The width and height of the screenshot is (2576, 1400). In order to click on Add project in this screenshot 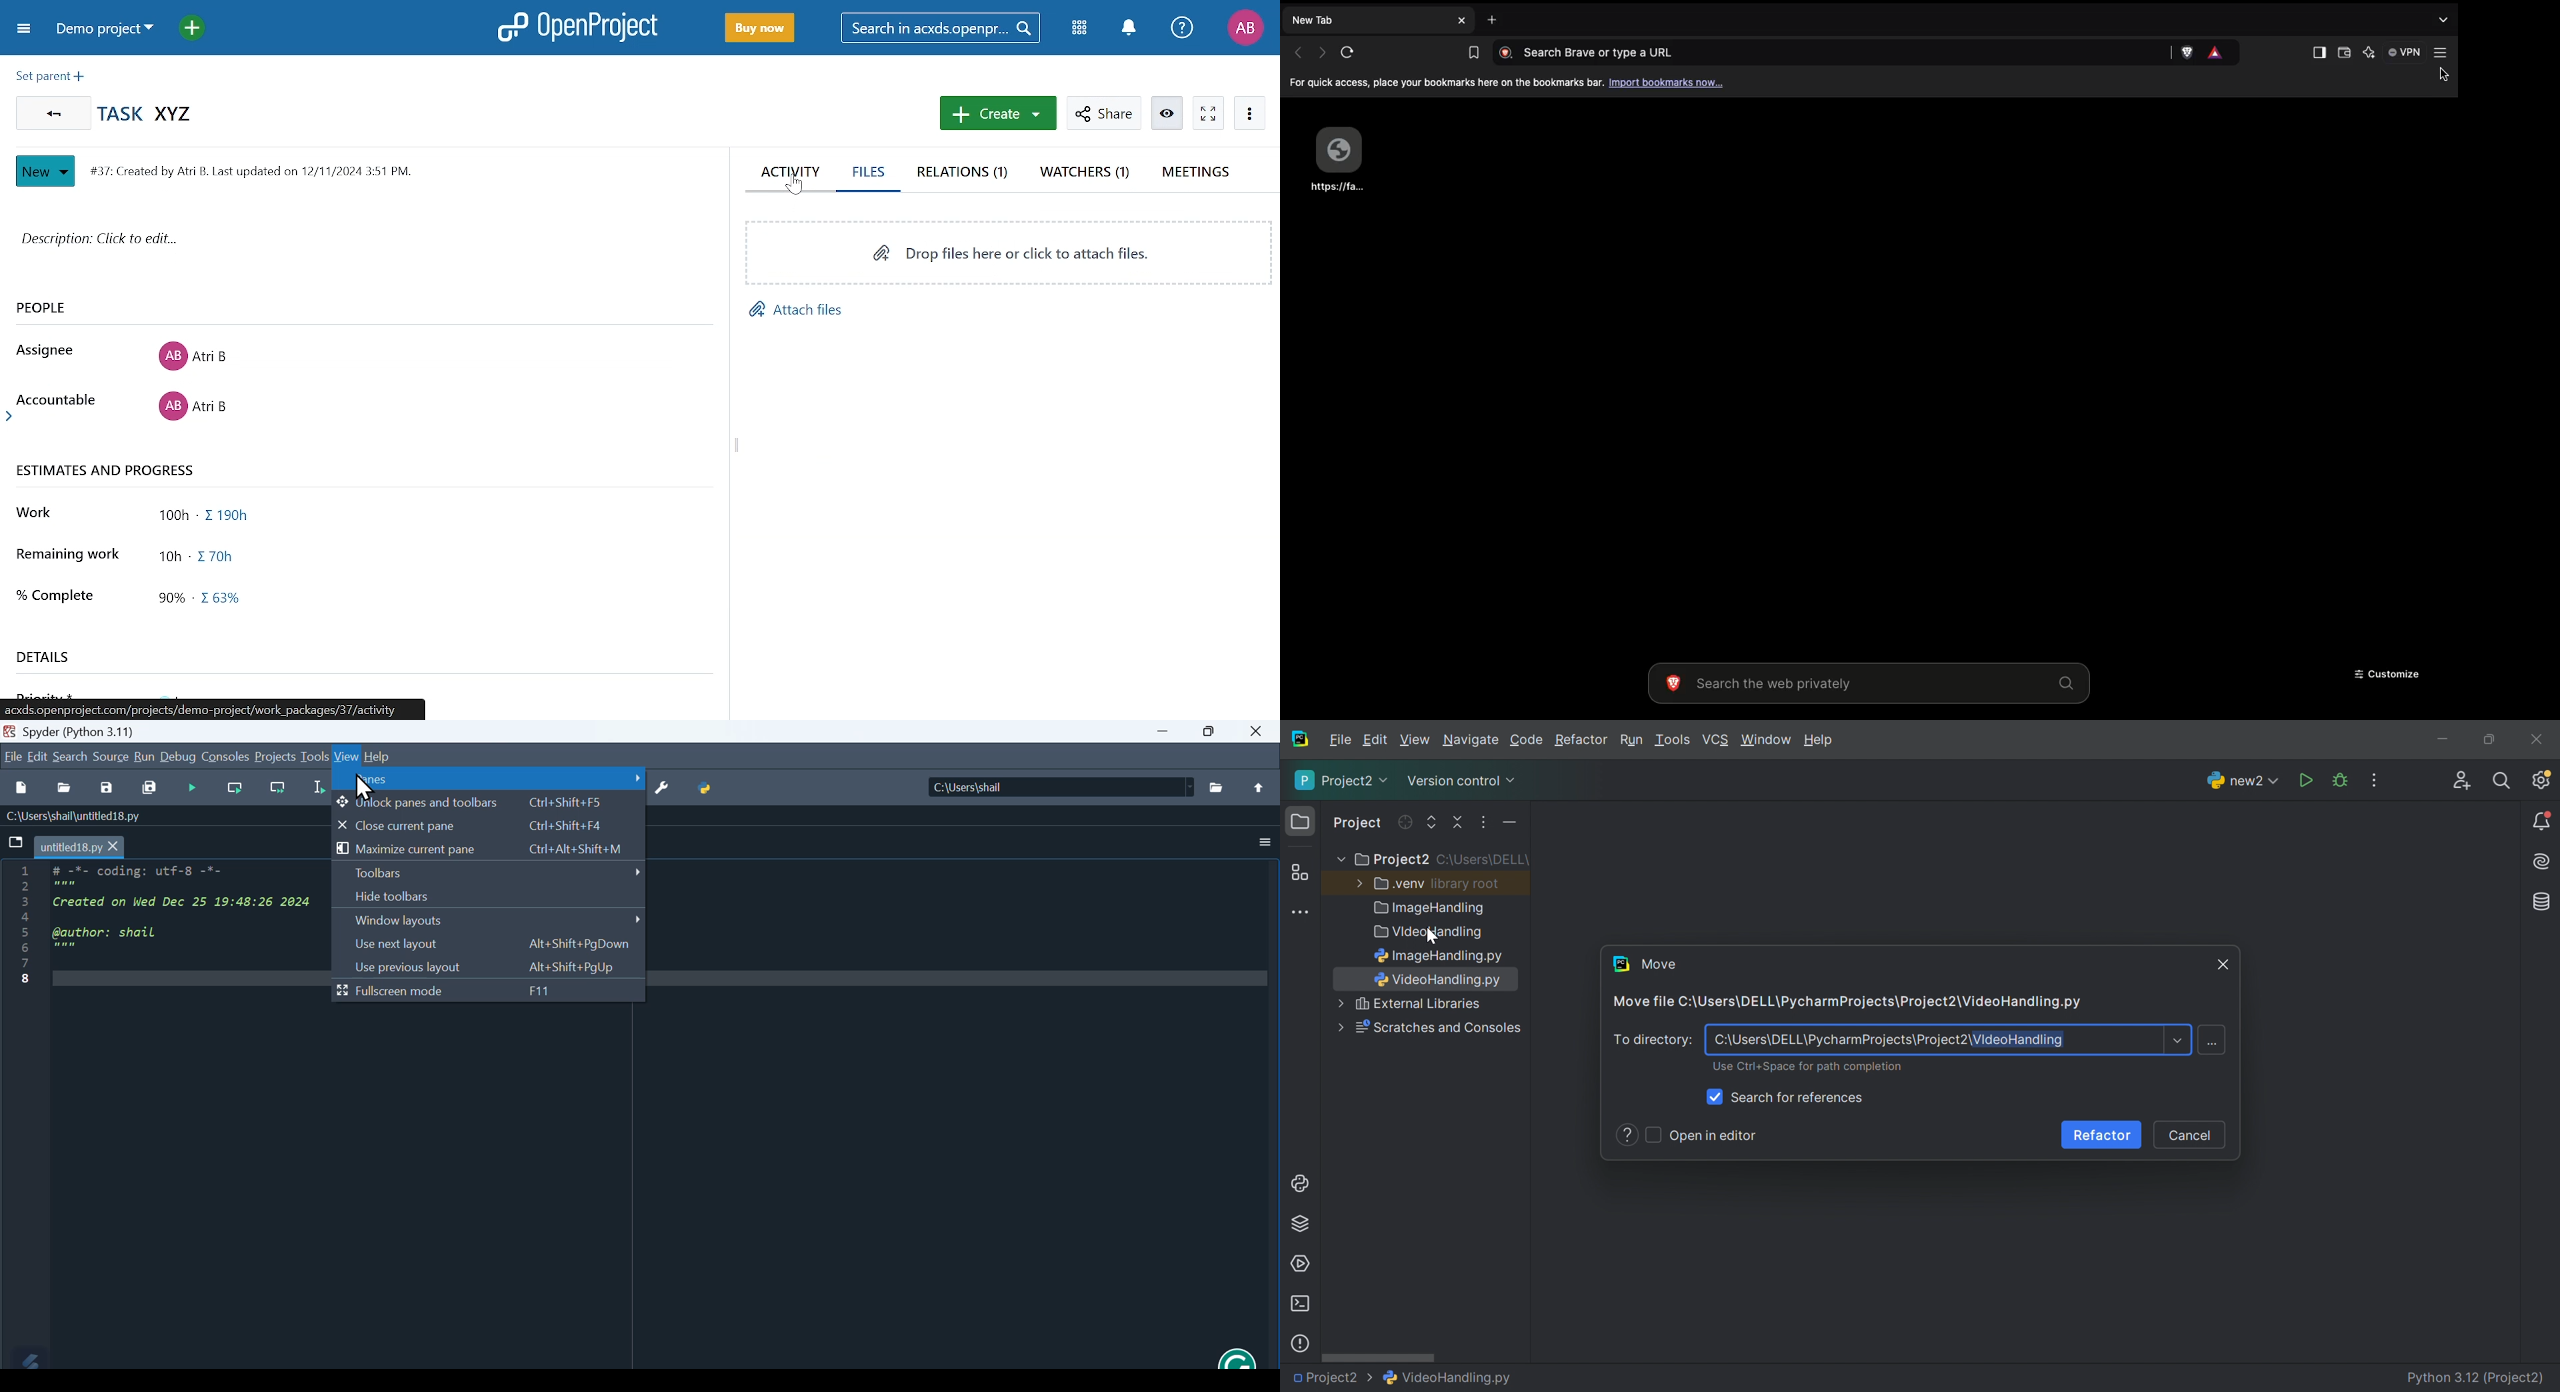, I will do `click(196, 28)`.